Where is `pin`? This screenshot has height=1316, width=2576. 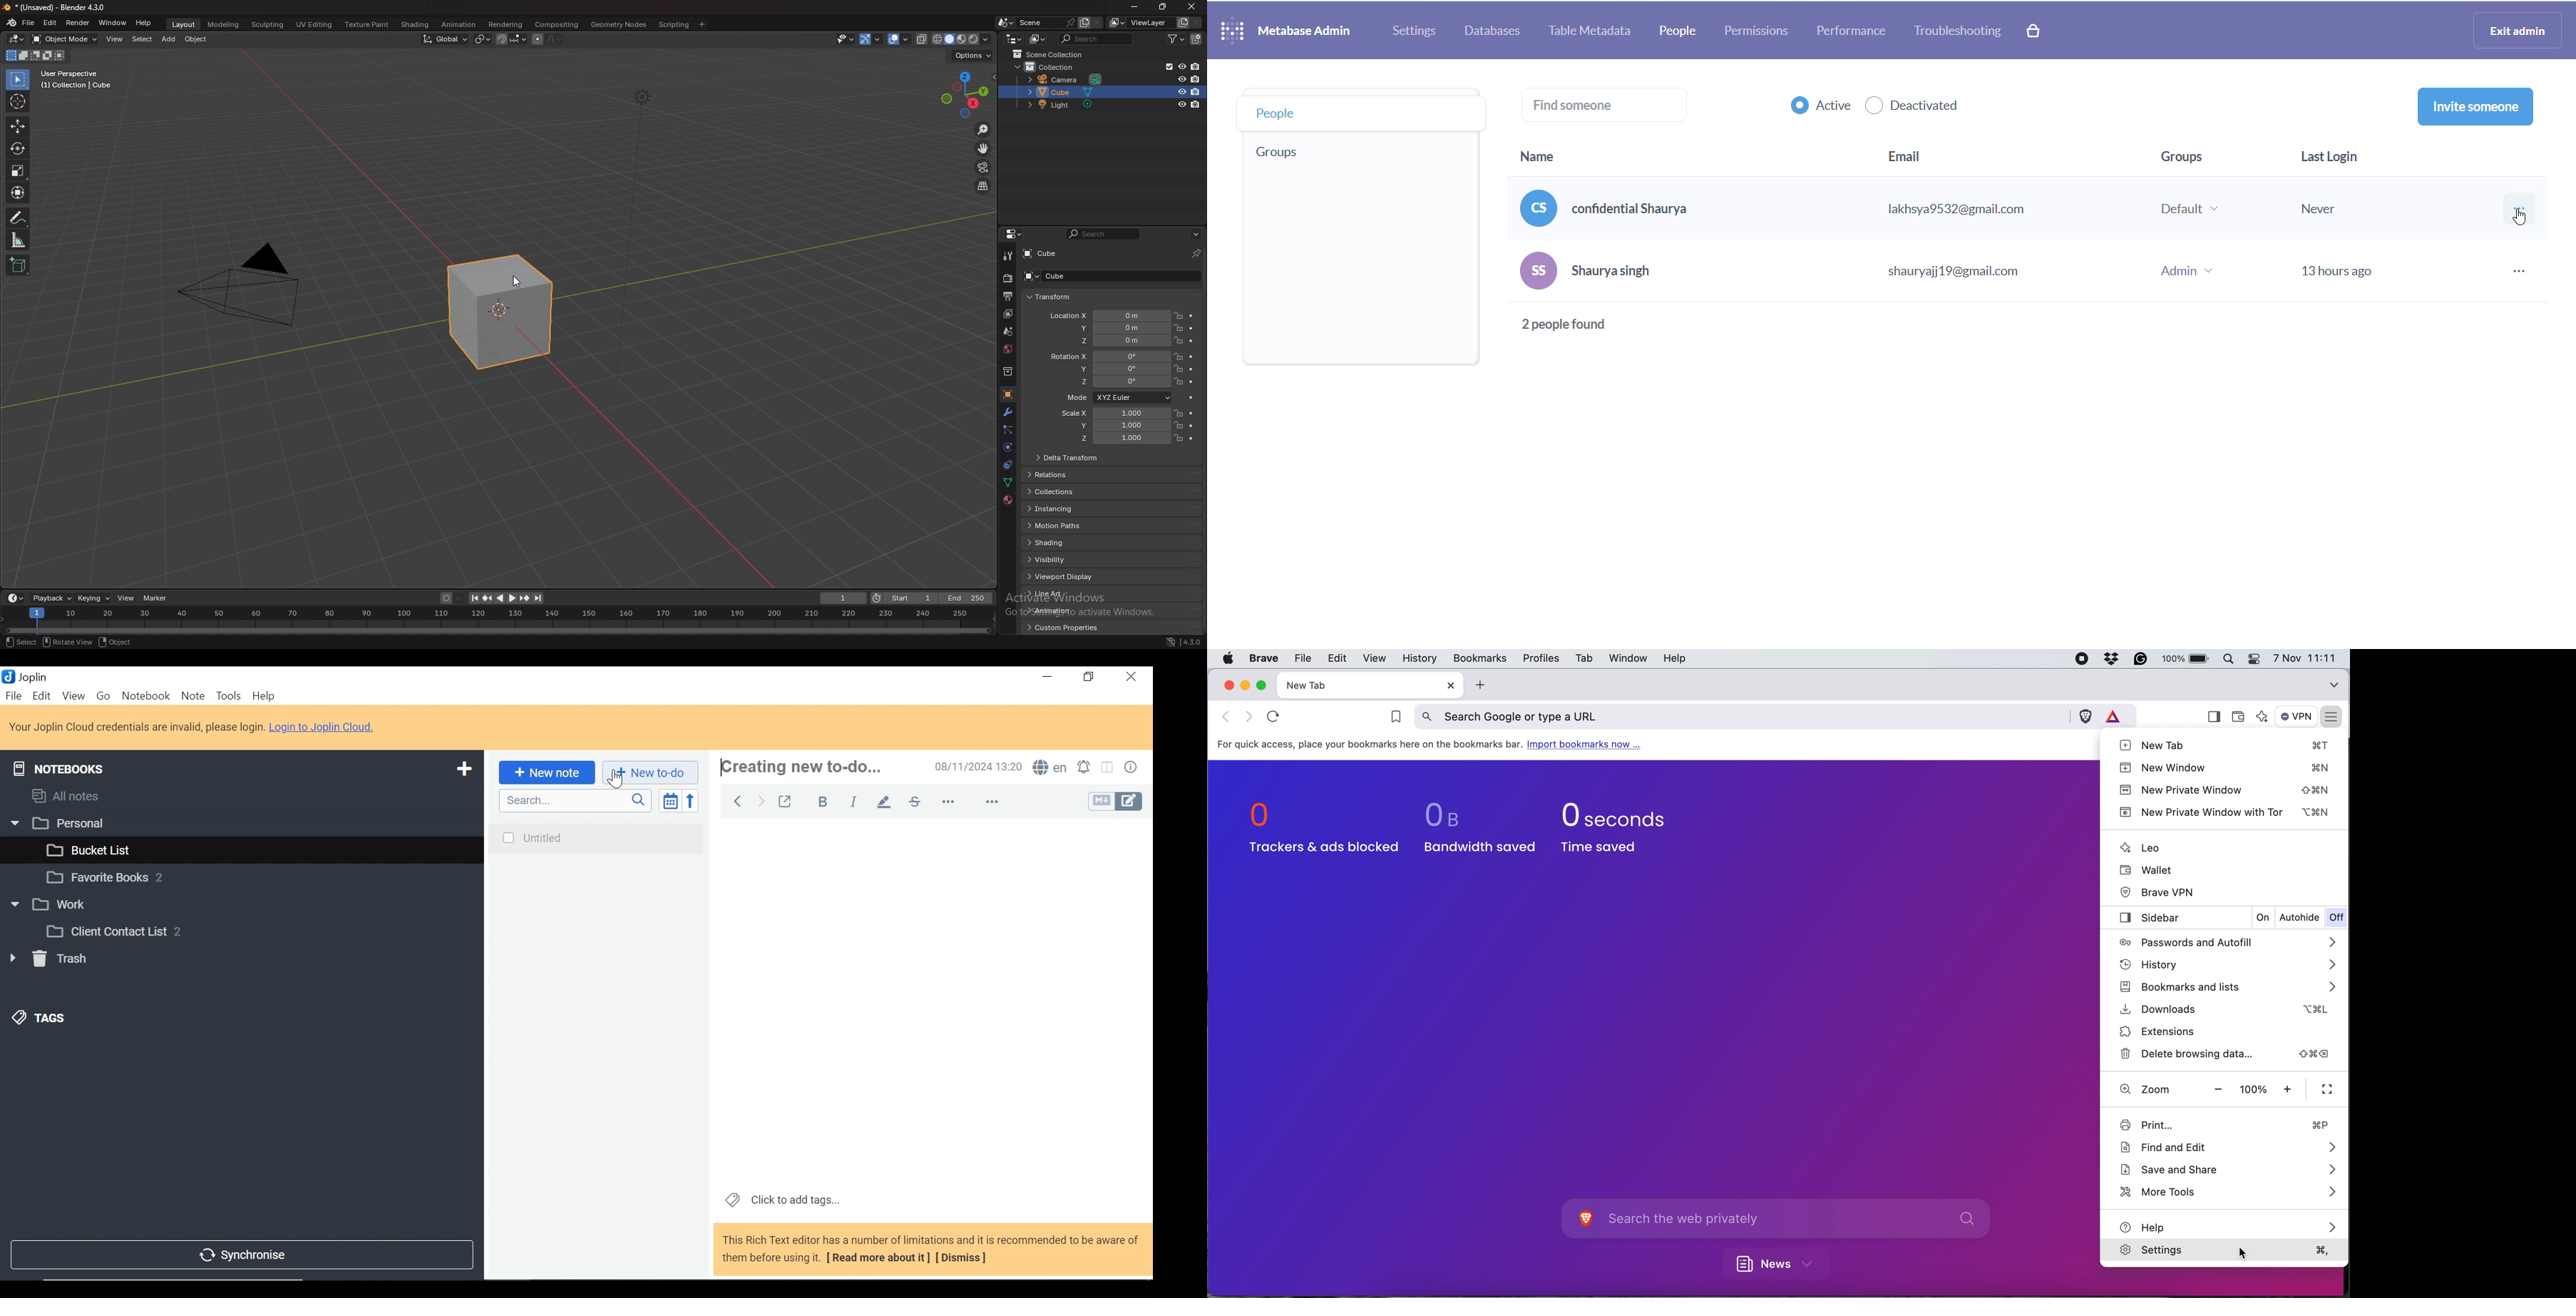 pin is located at coordinates (1196, 253).